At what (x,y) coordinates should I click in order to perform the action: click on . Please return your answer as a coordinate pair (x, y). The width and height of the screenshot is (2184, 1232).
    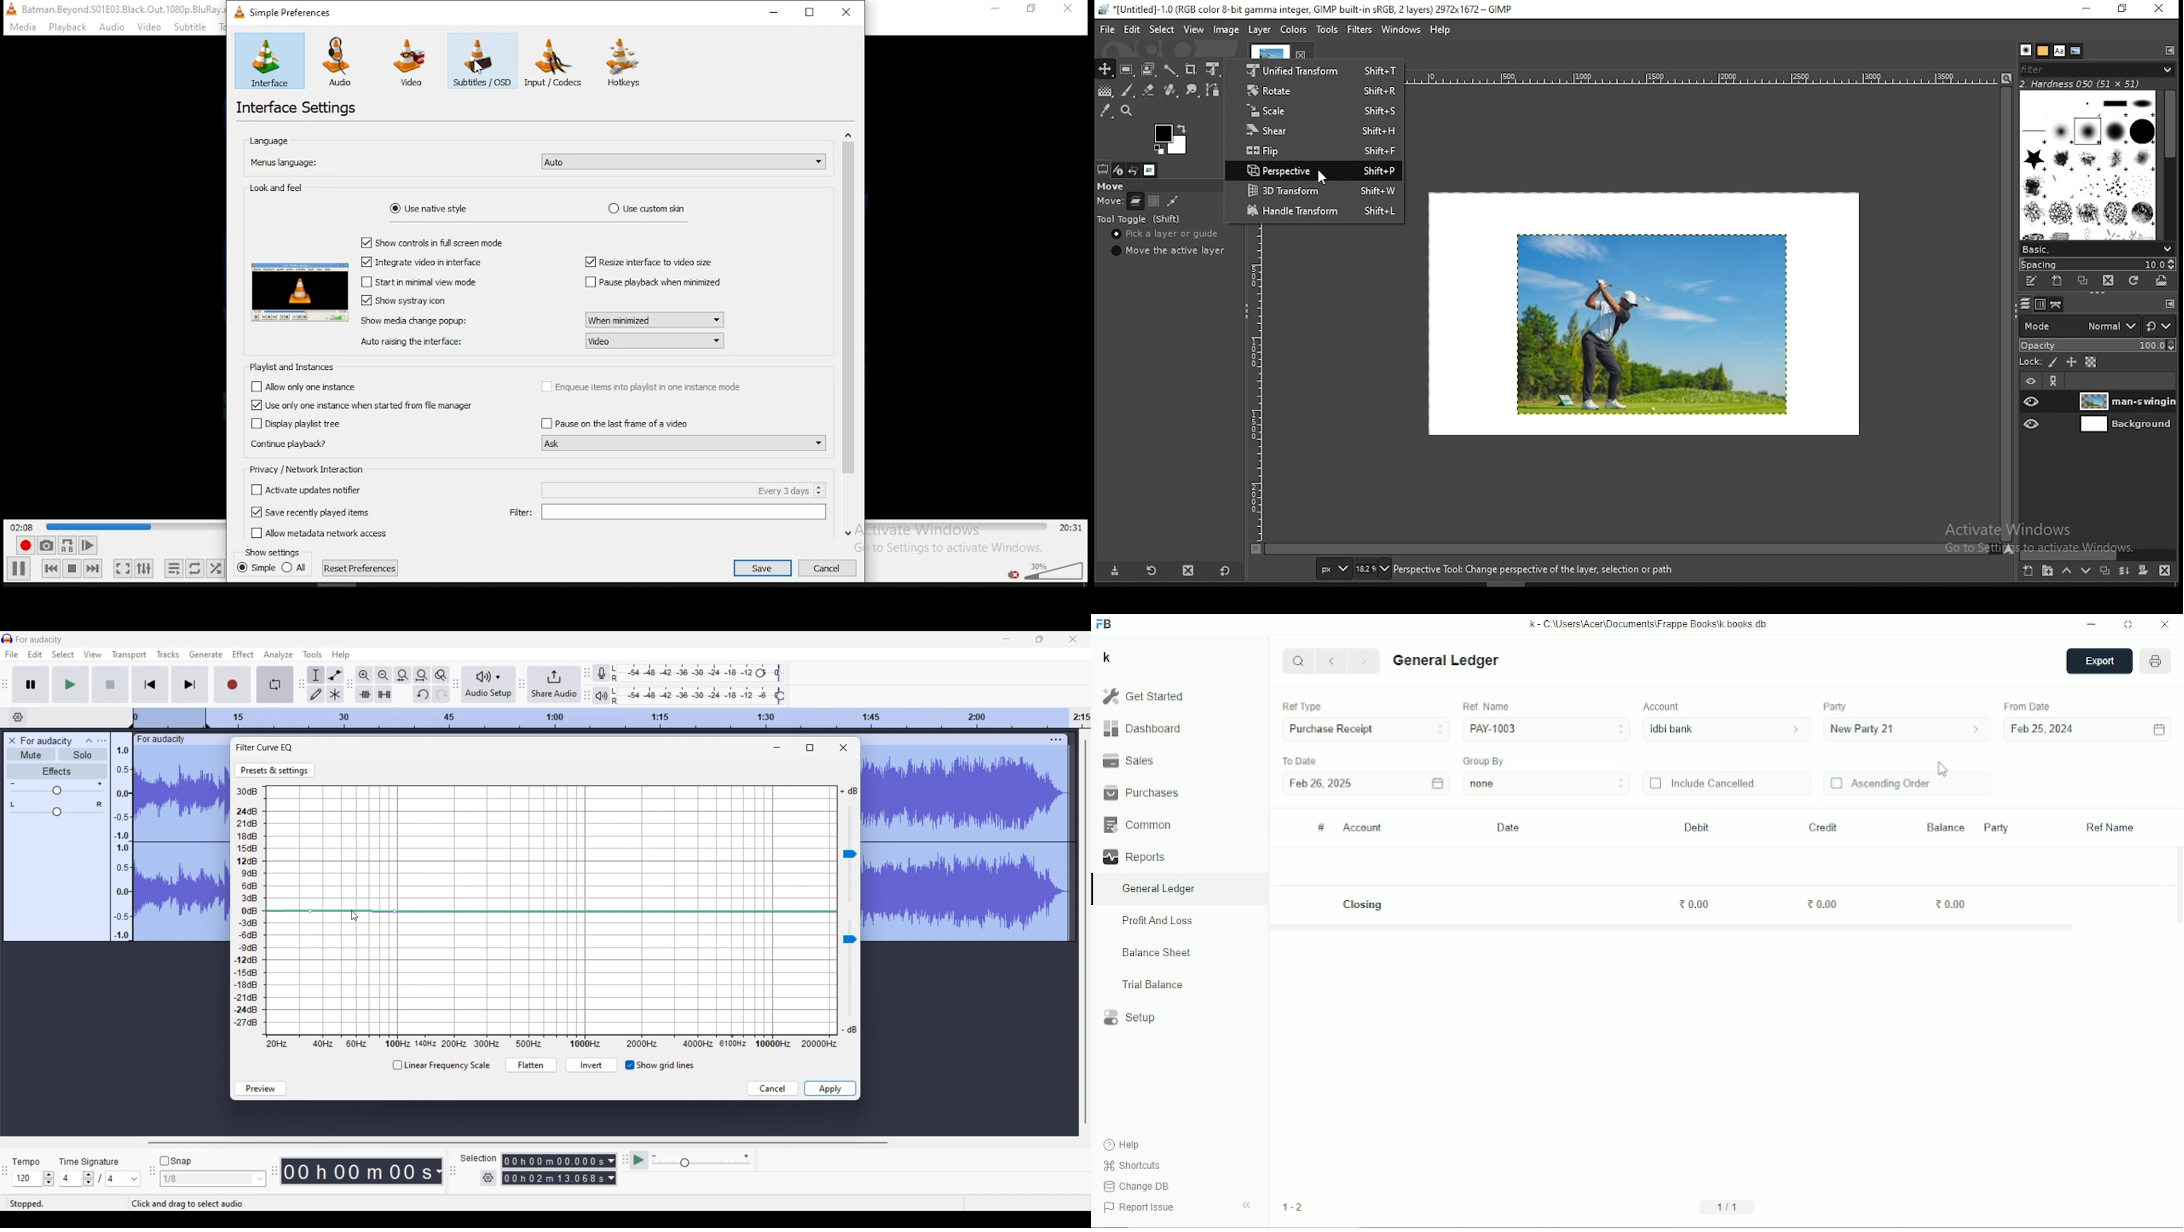
    Looking at the image, I should click on (296, 424).